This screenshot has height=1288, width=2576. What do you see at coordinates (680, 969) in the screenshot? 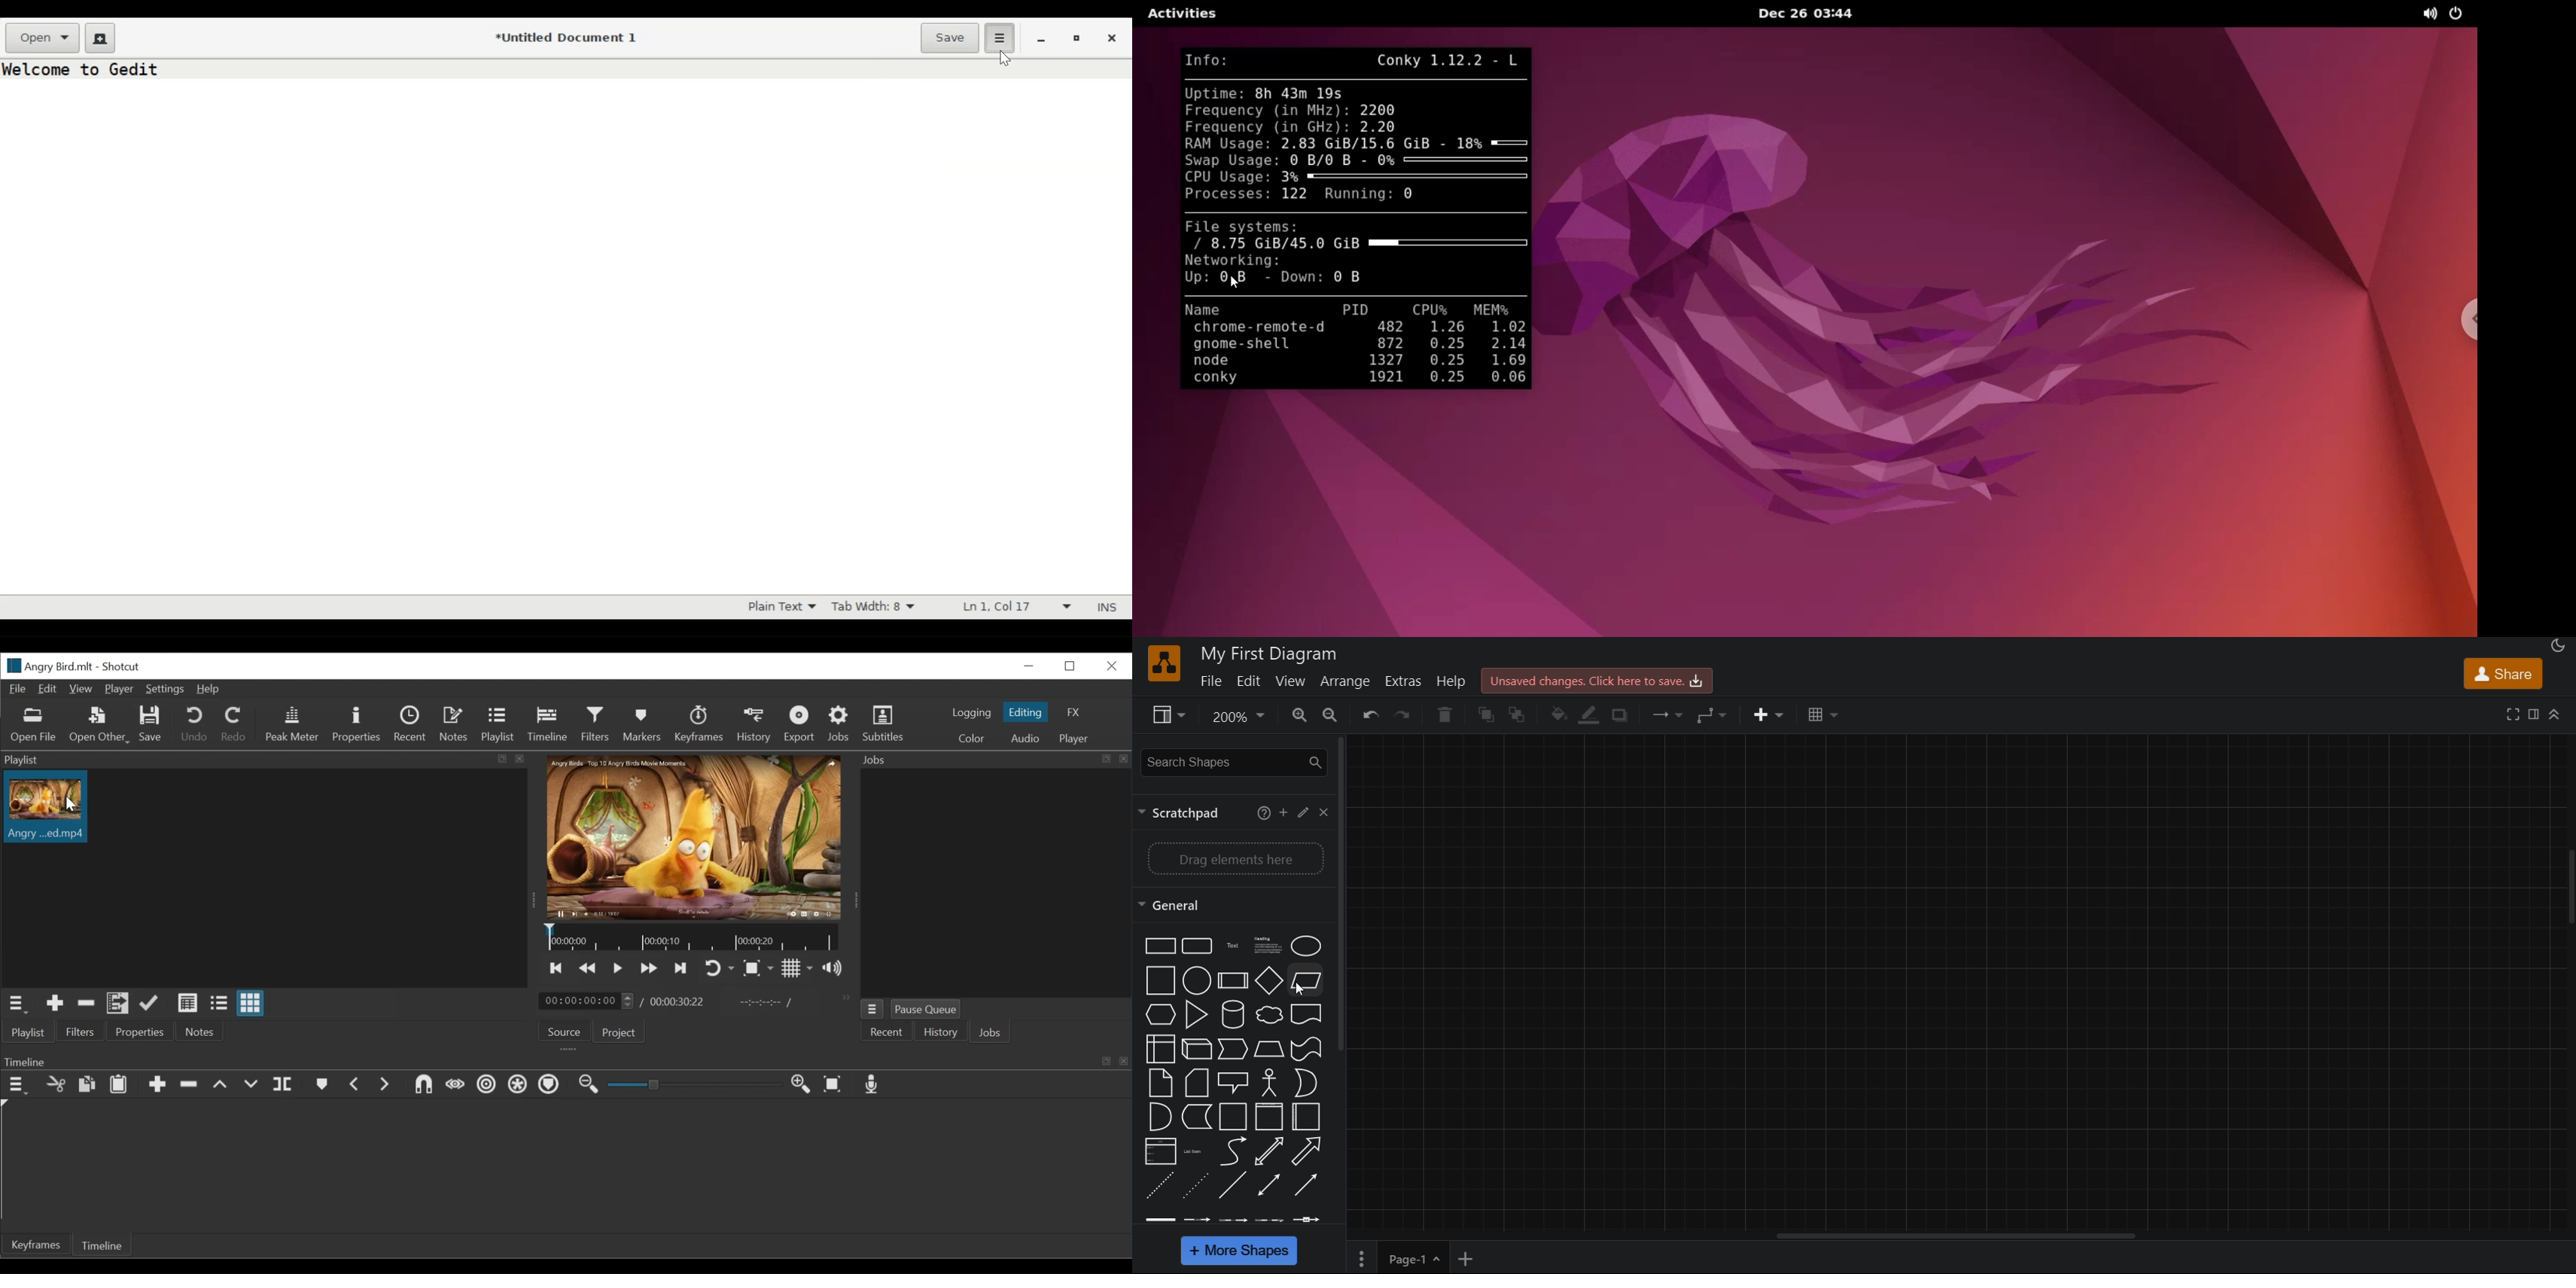
I see `Skip to the next point` at bounding box center [680, 969].